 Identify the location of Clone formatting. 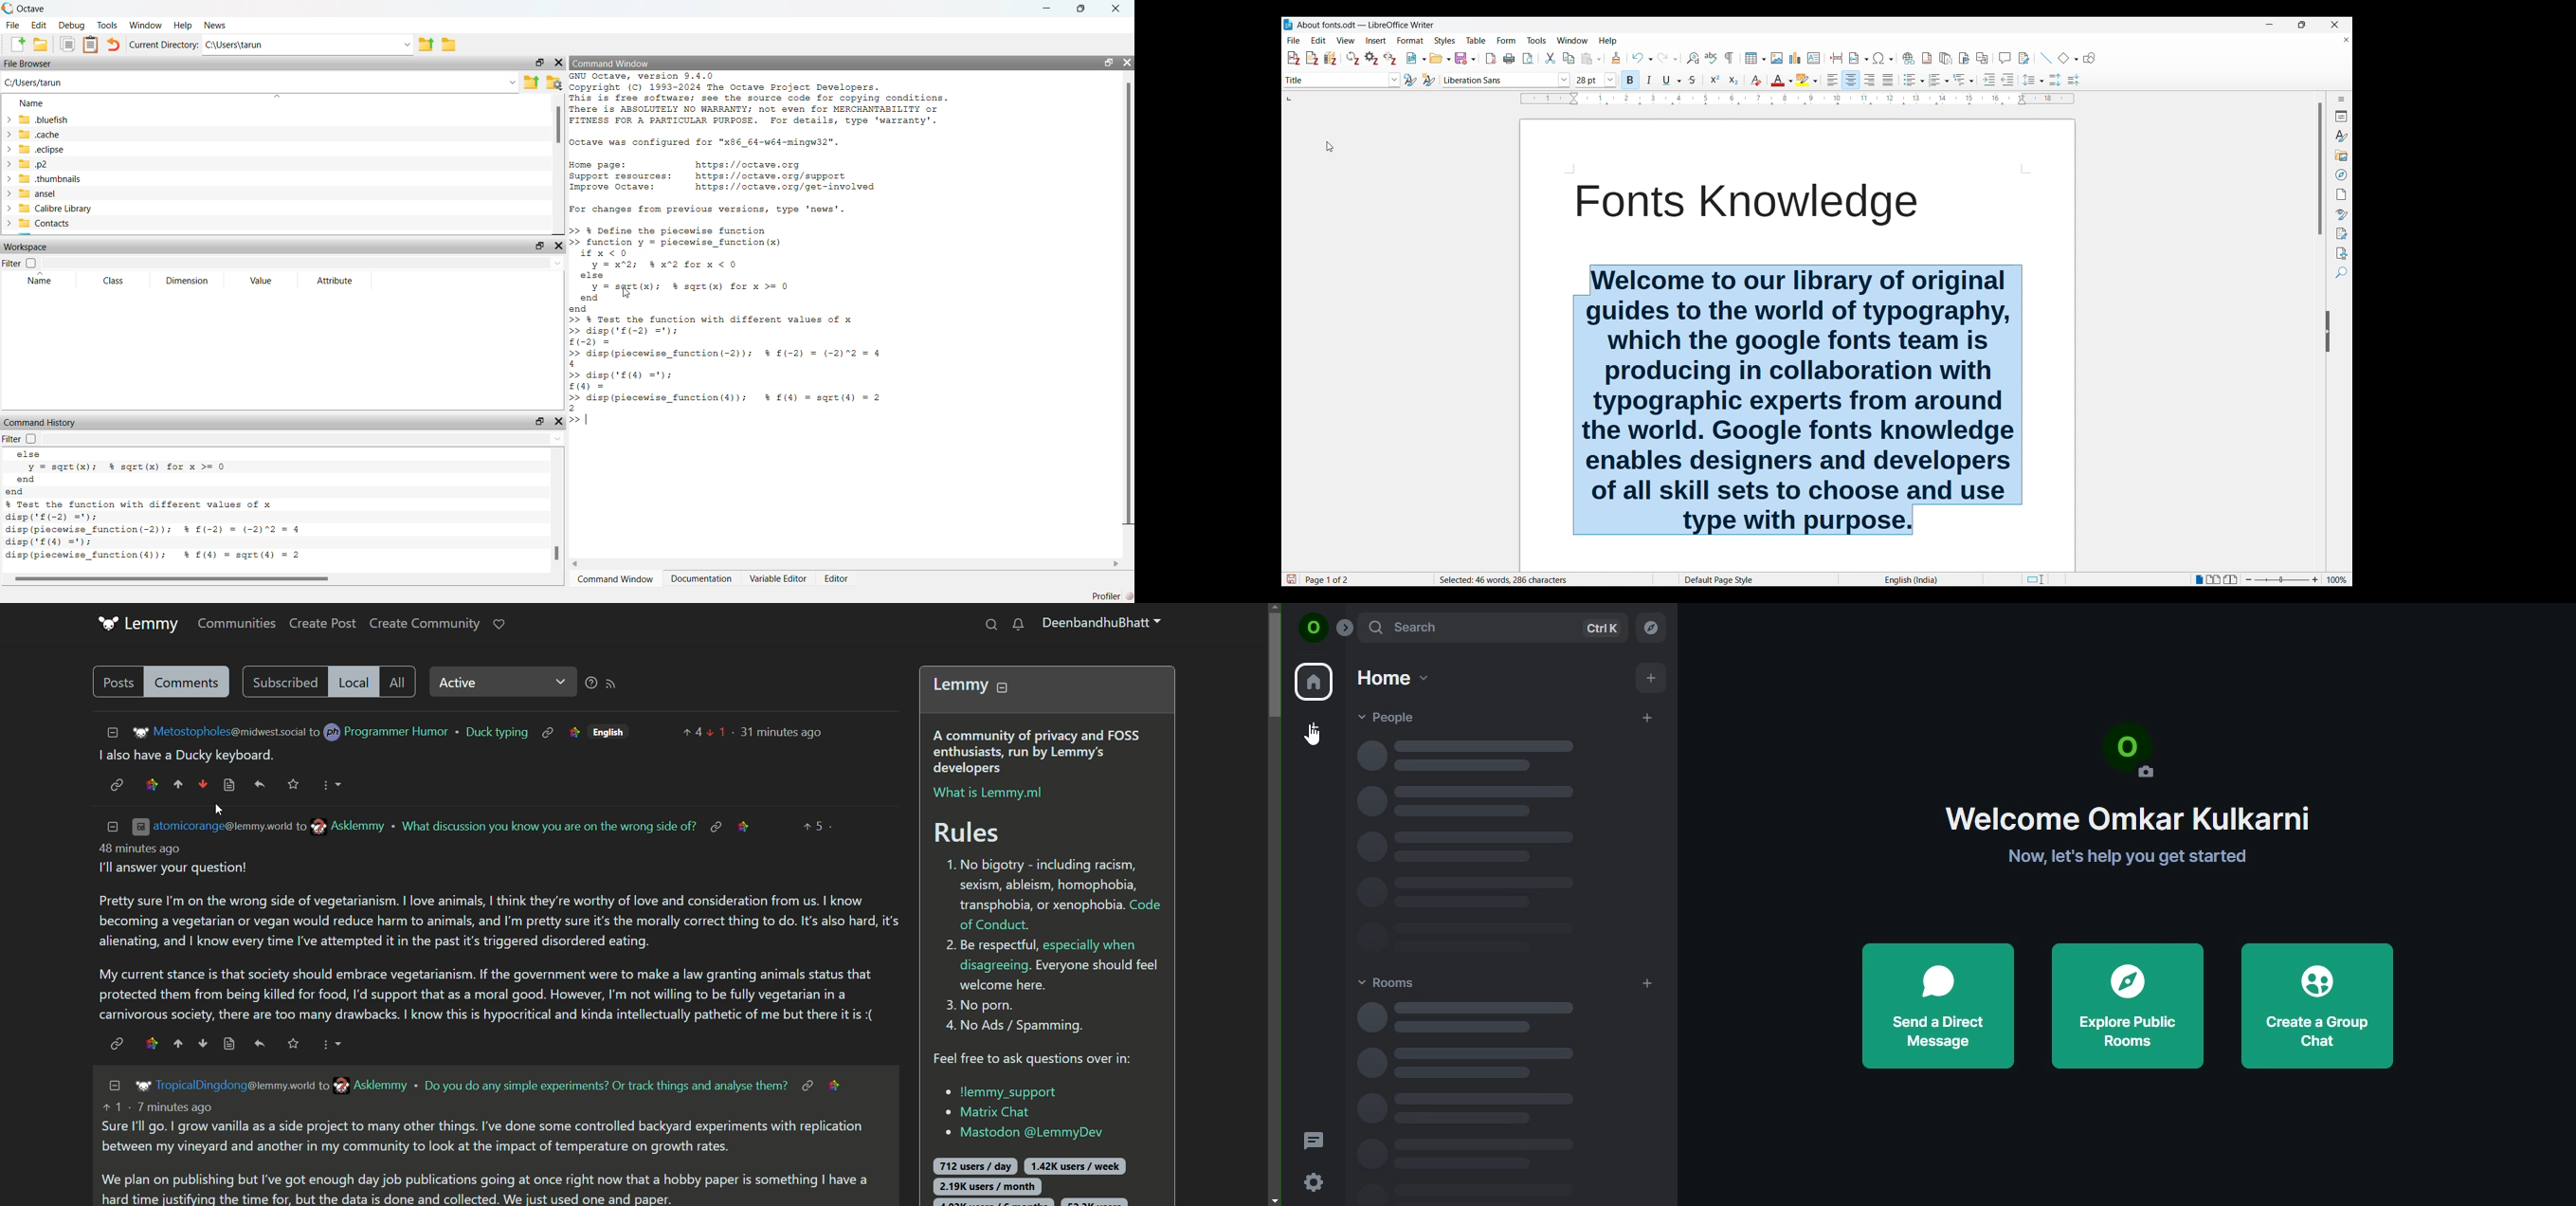
(1616, 58).